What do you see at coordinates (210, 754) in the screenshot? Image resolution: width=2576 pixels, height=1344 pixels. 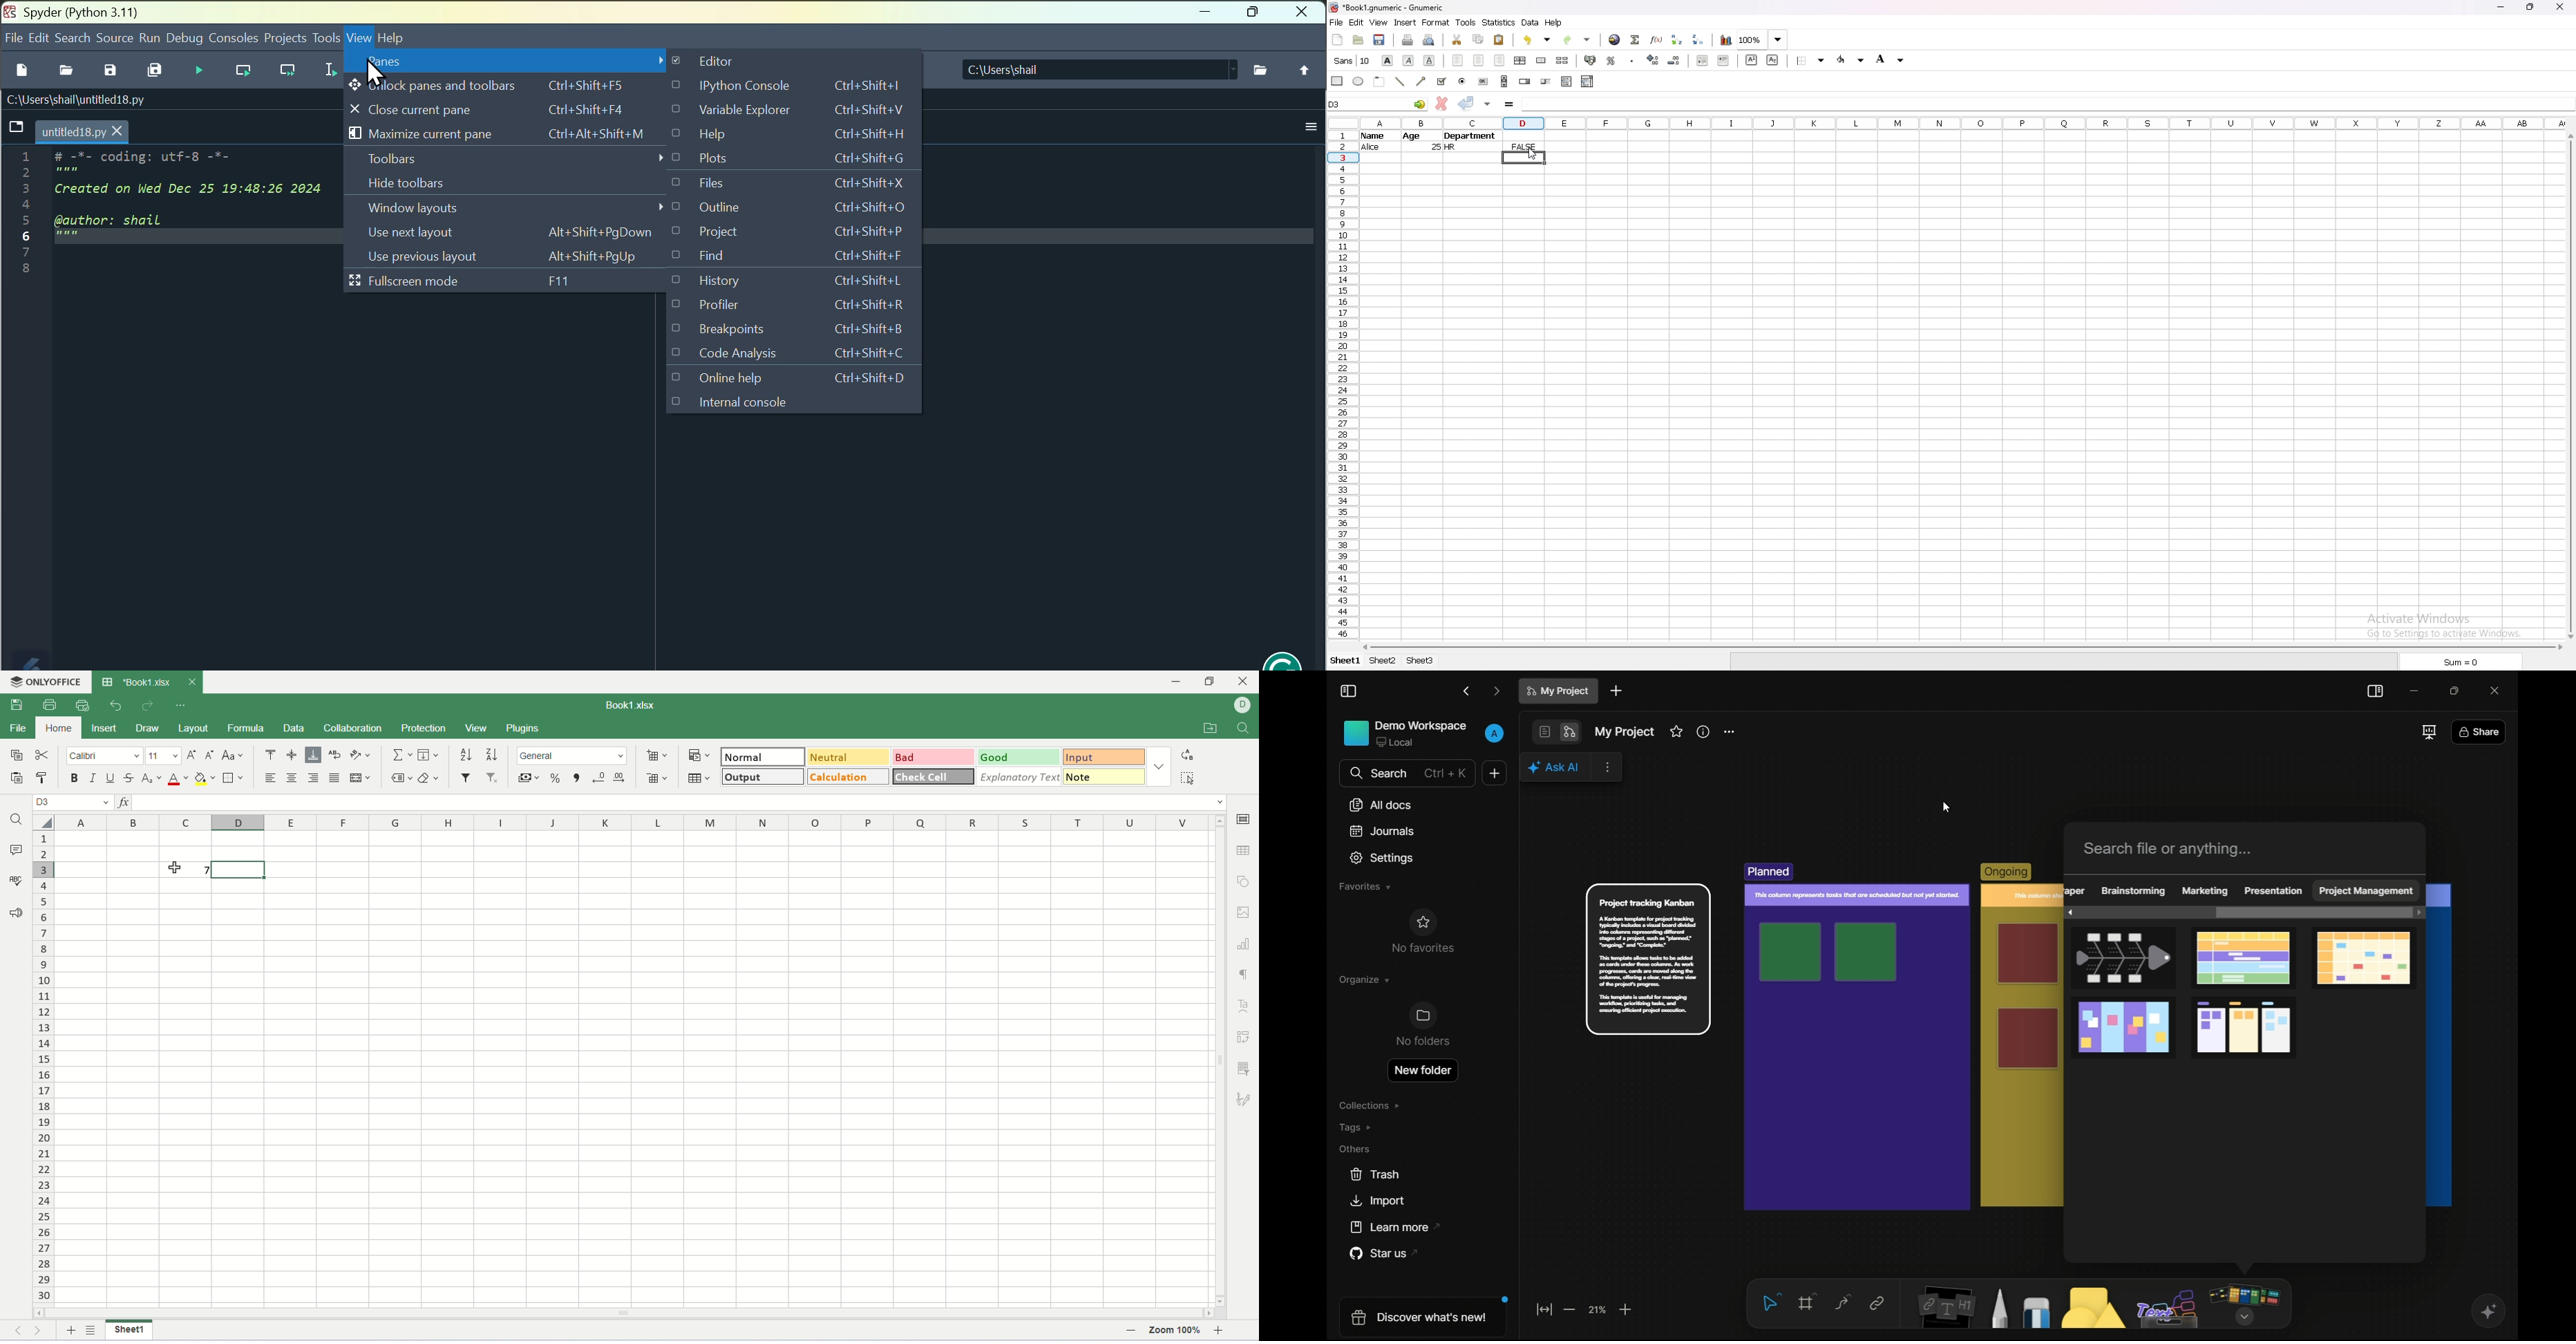 I see `decrease font size` at bounding box center [210, 754].